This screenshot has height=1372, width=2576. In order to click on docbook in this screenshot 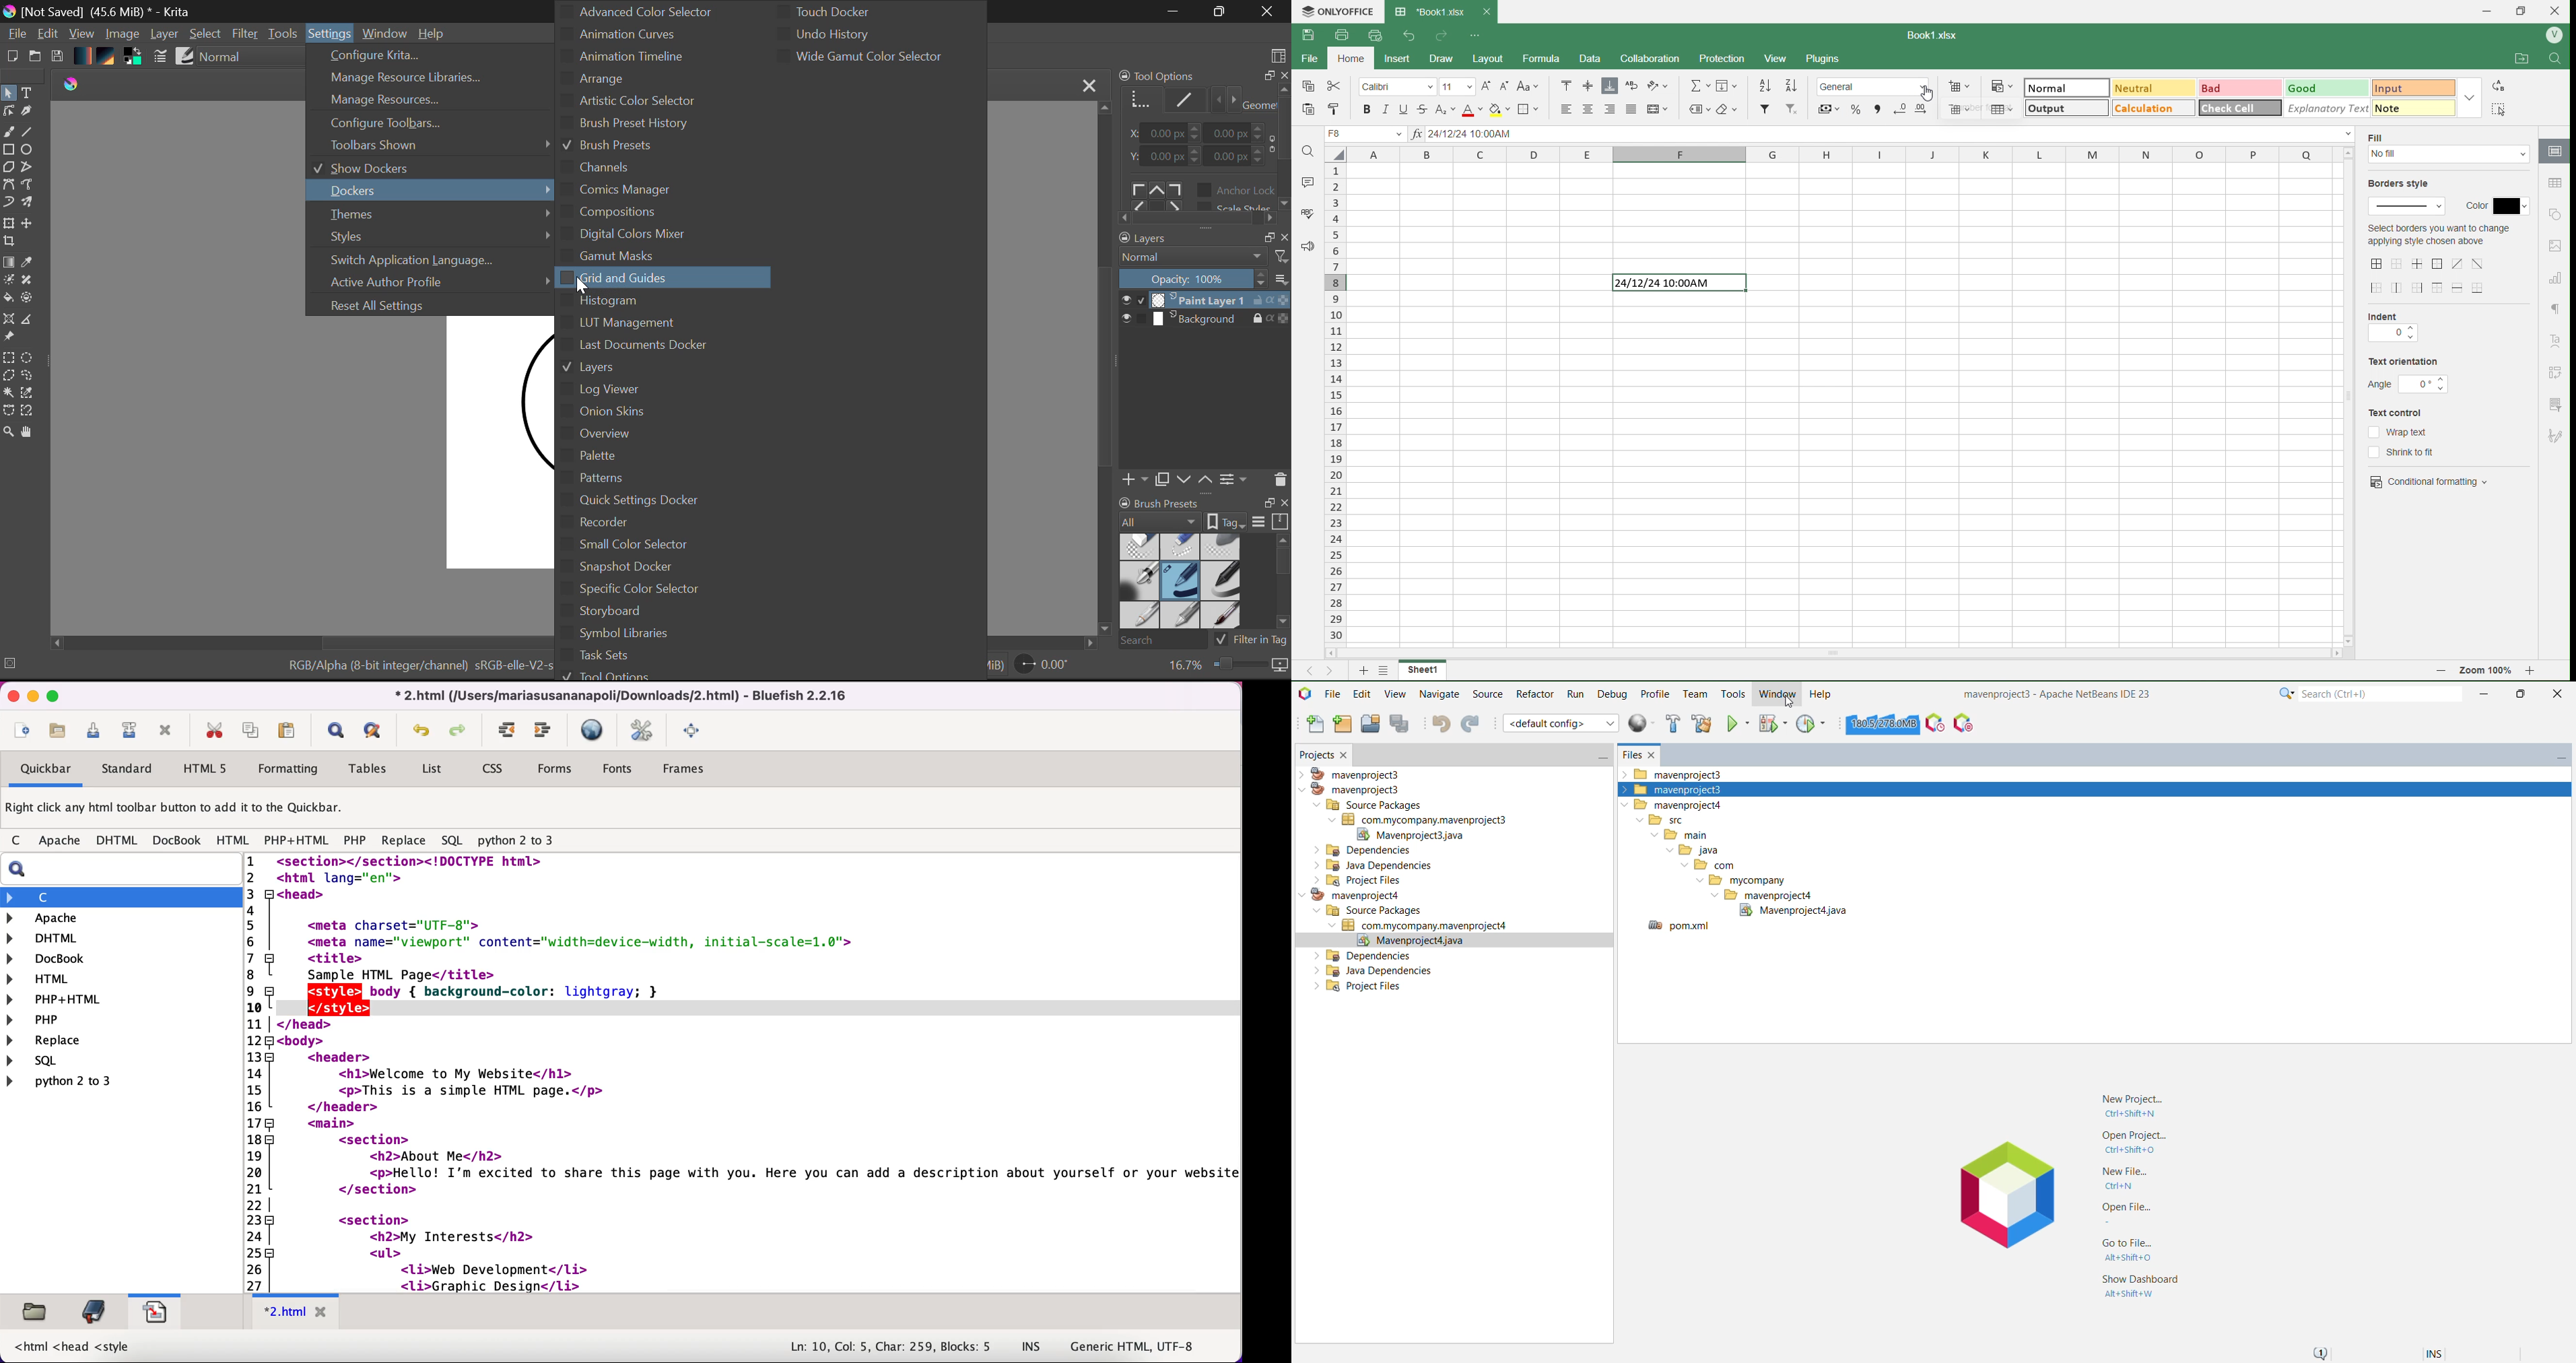, I will do `click(54, 960)`.